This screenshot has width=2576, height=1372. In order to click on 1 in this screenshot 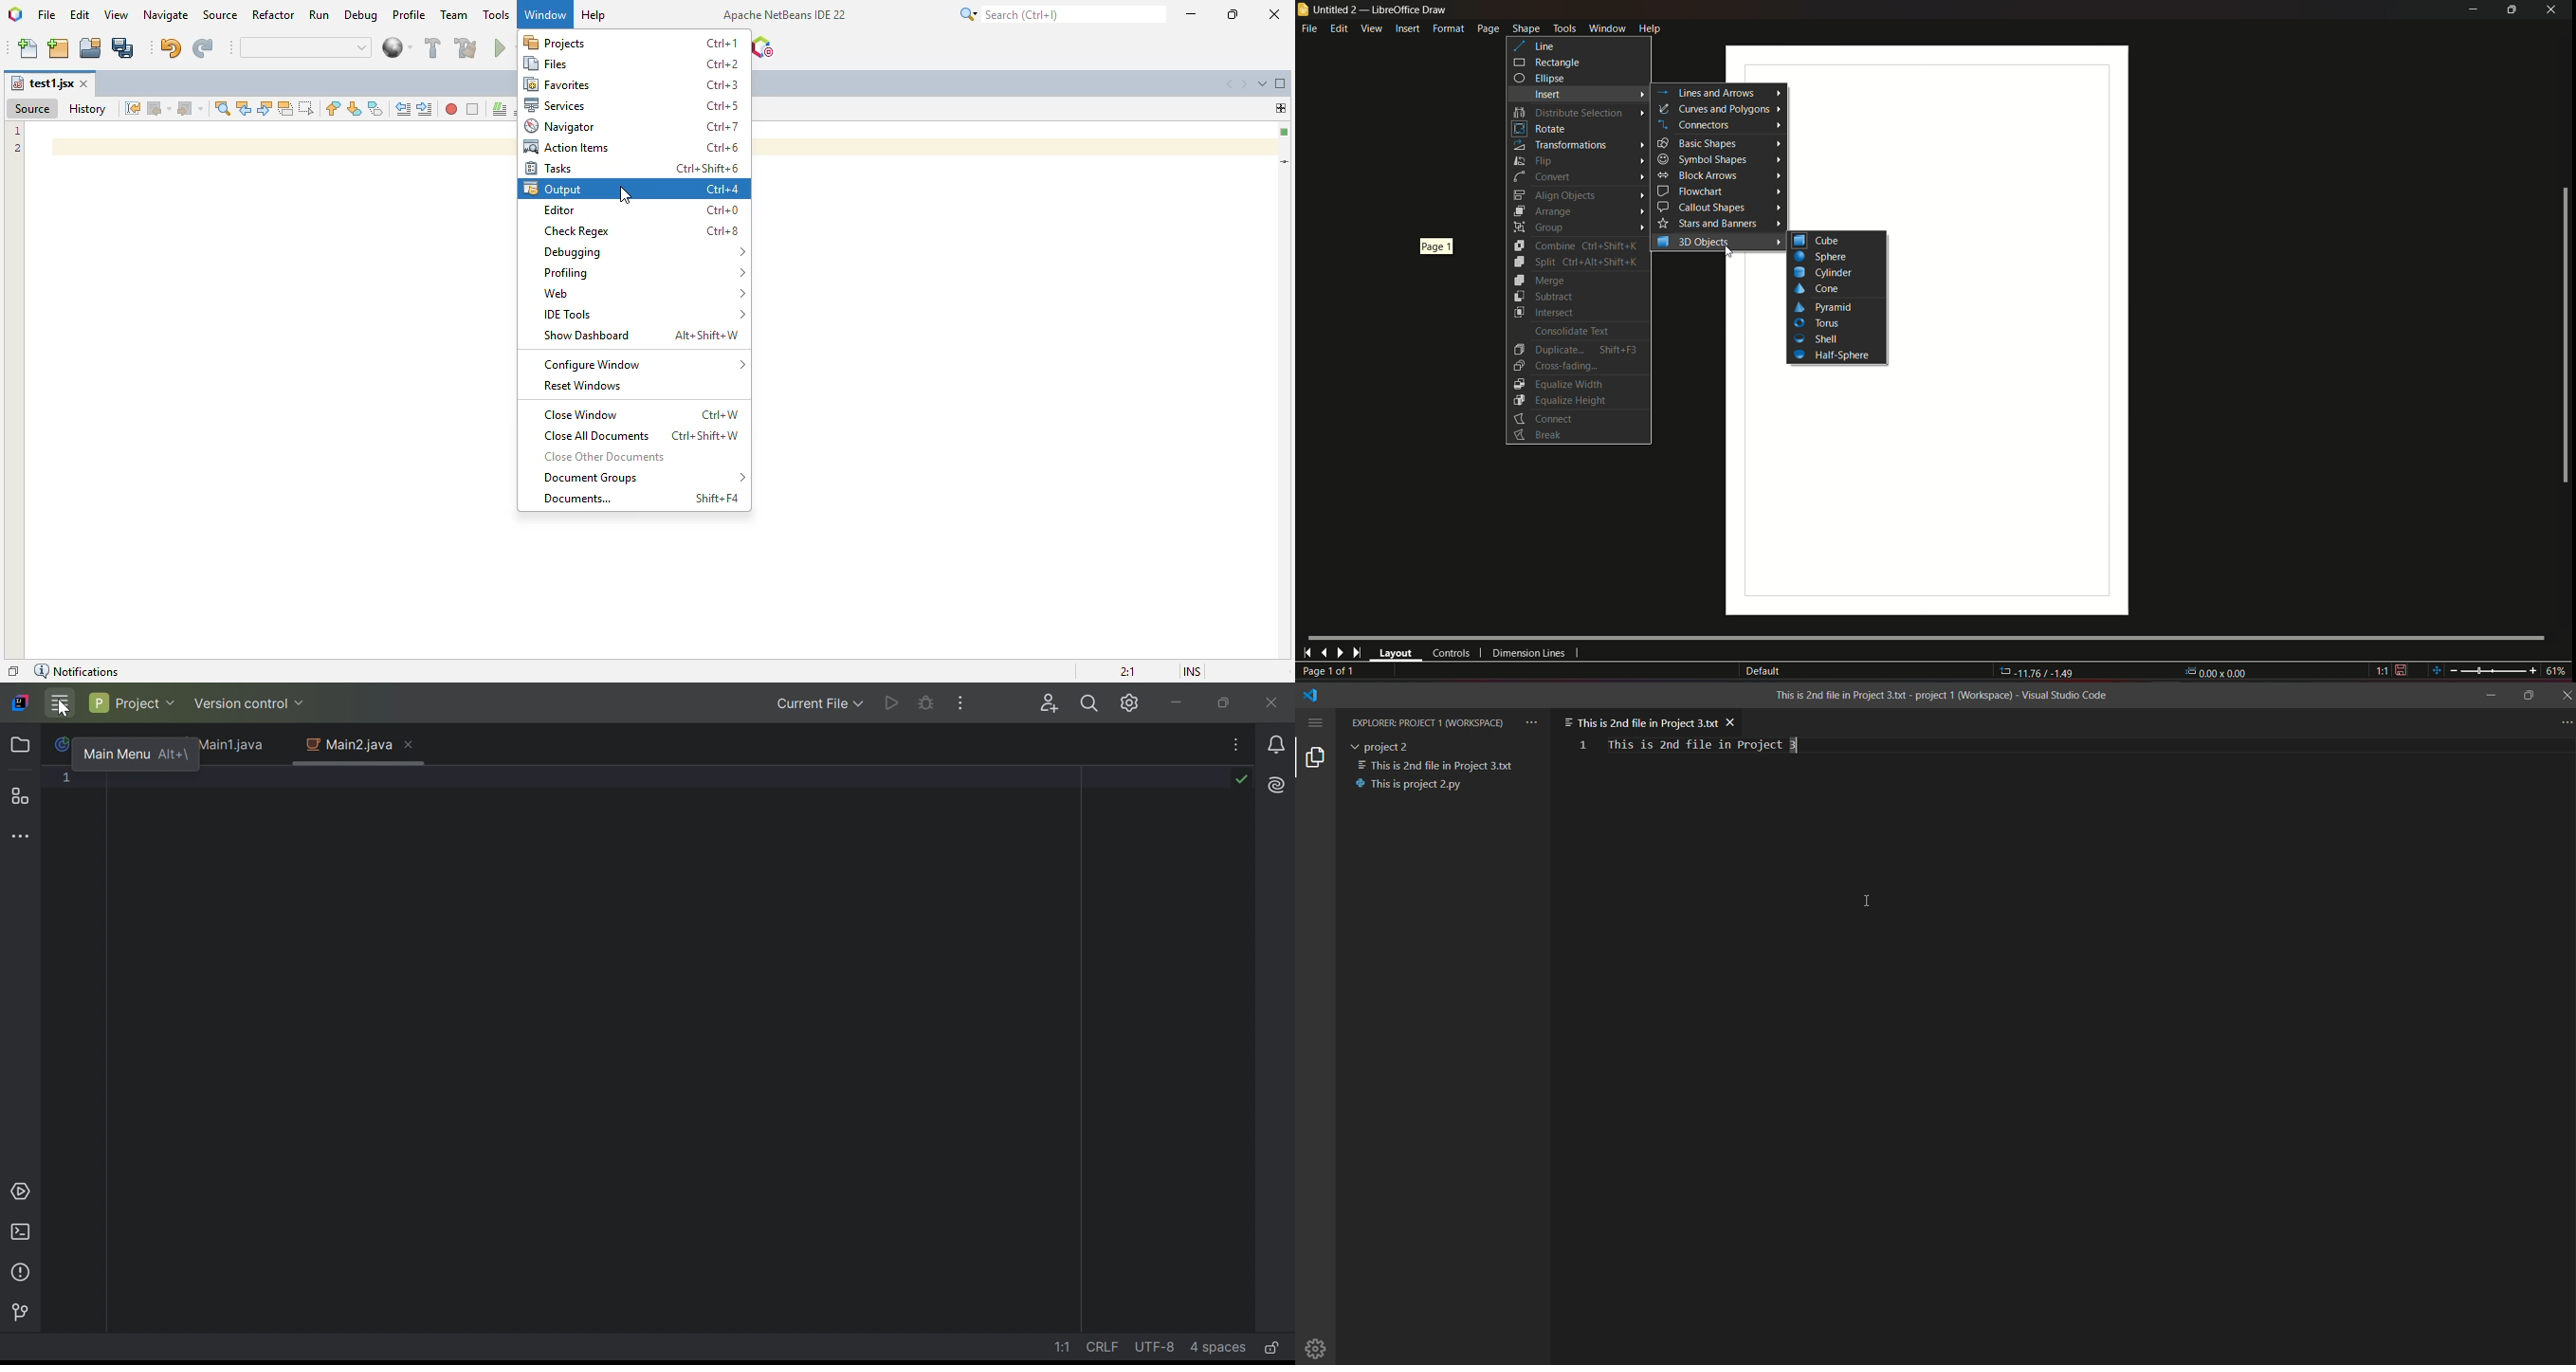, I will do `click(68, 780)`.